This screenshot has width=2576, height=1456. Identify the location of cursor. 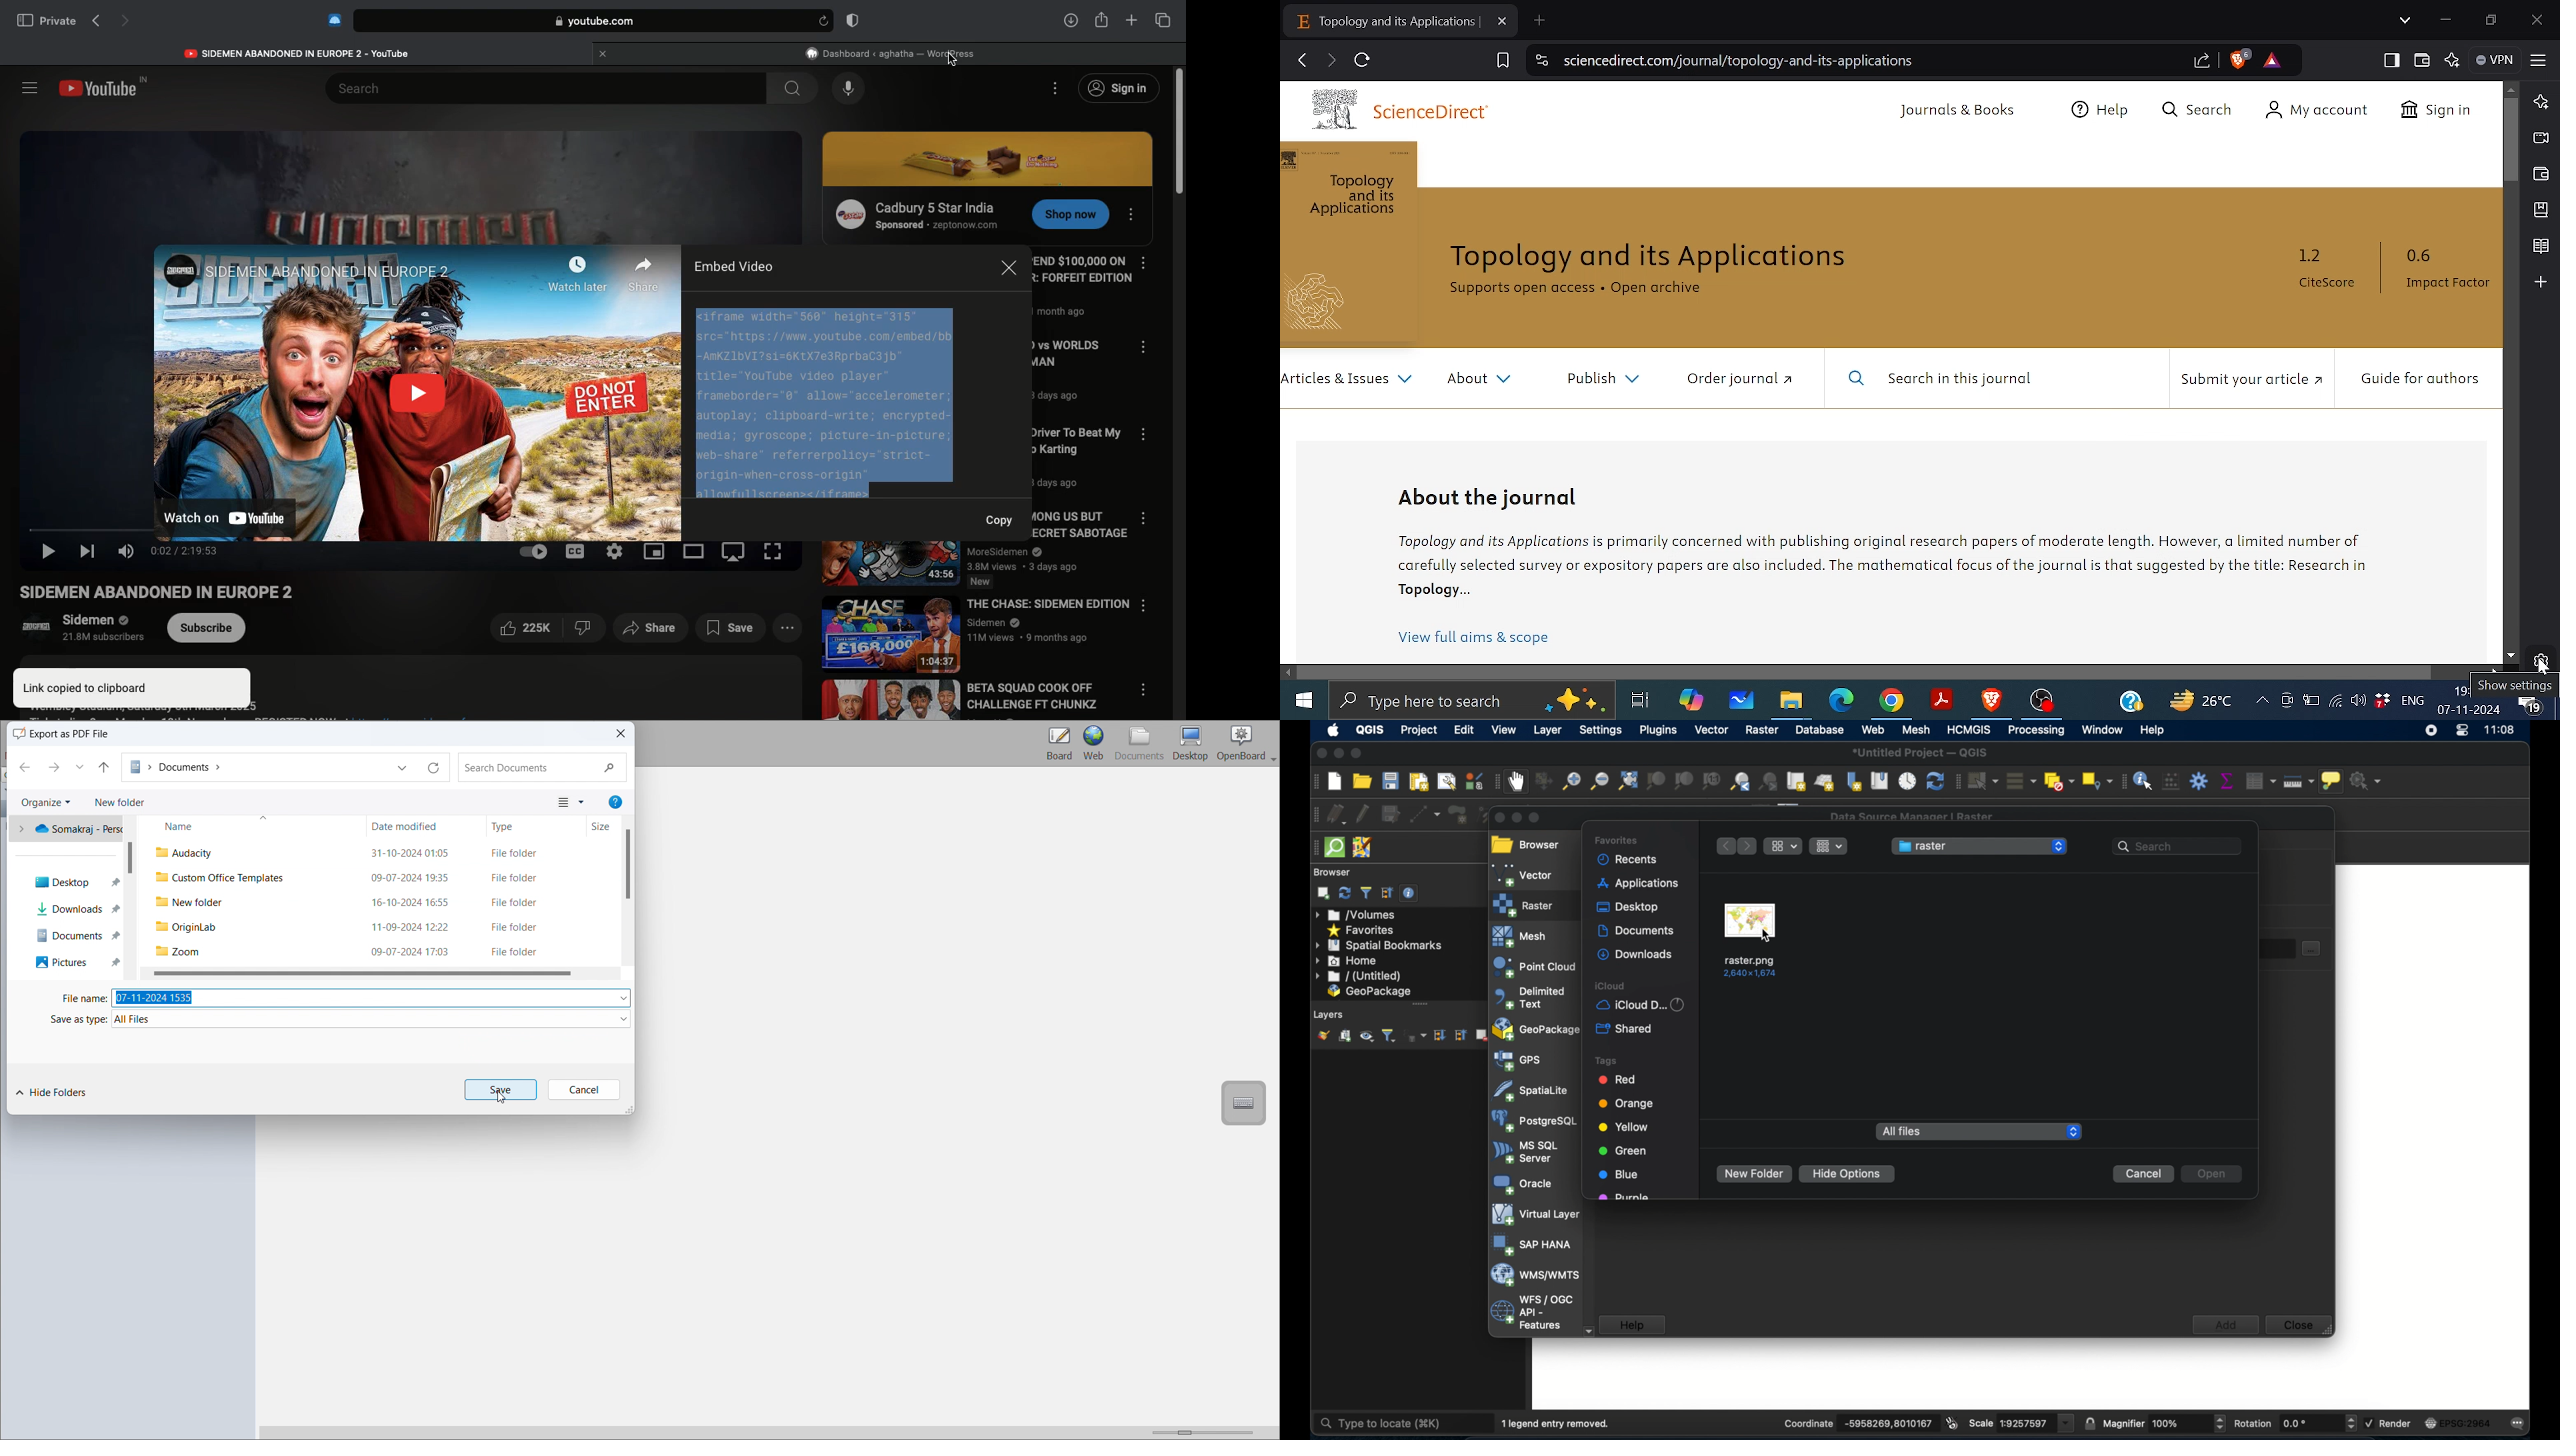
(955, 62).